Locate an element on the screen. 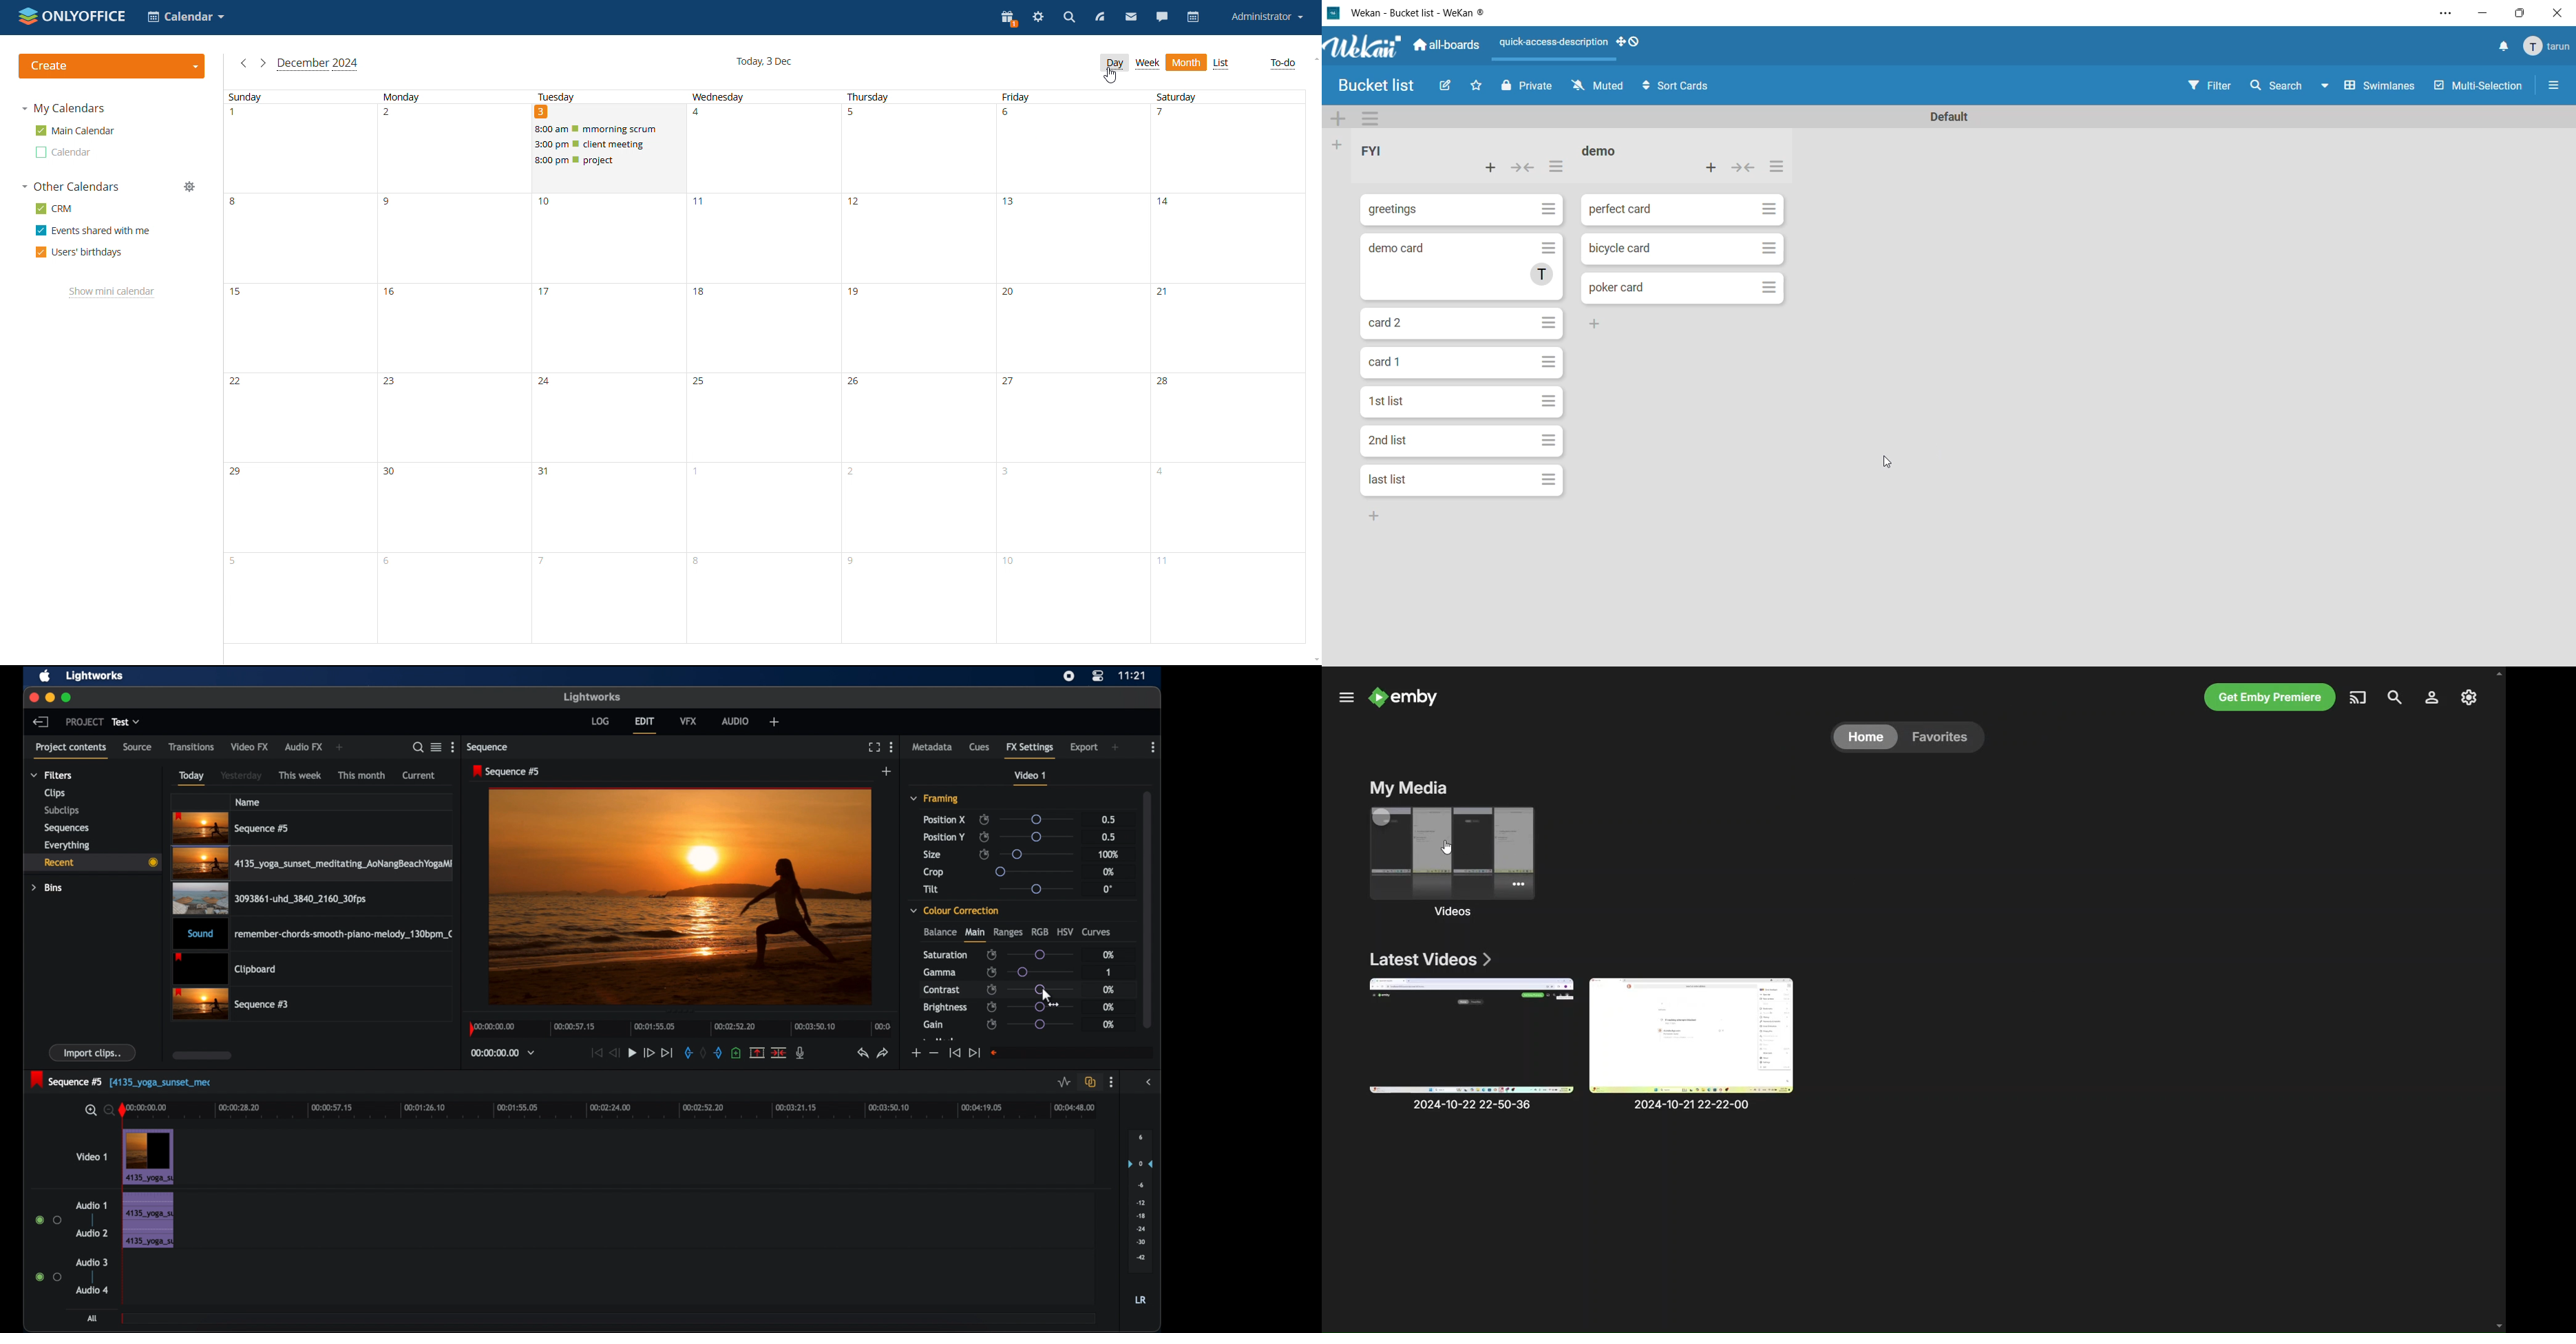 Image resolution: width=2576 pixels, height=1344 pixels. recent is located at coordinates (91, 863).